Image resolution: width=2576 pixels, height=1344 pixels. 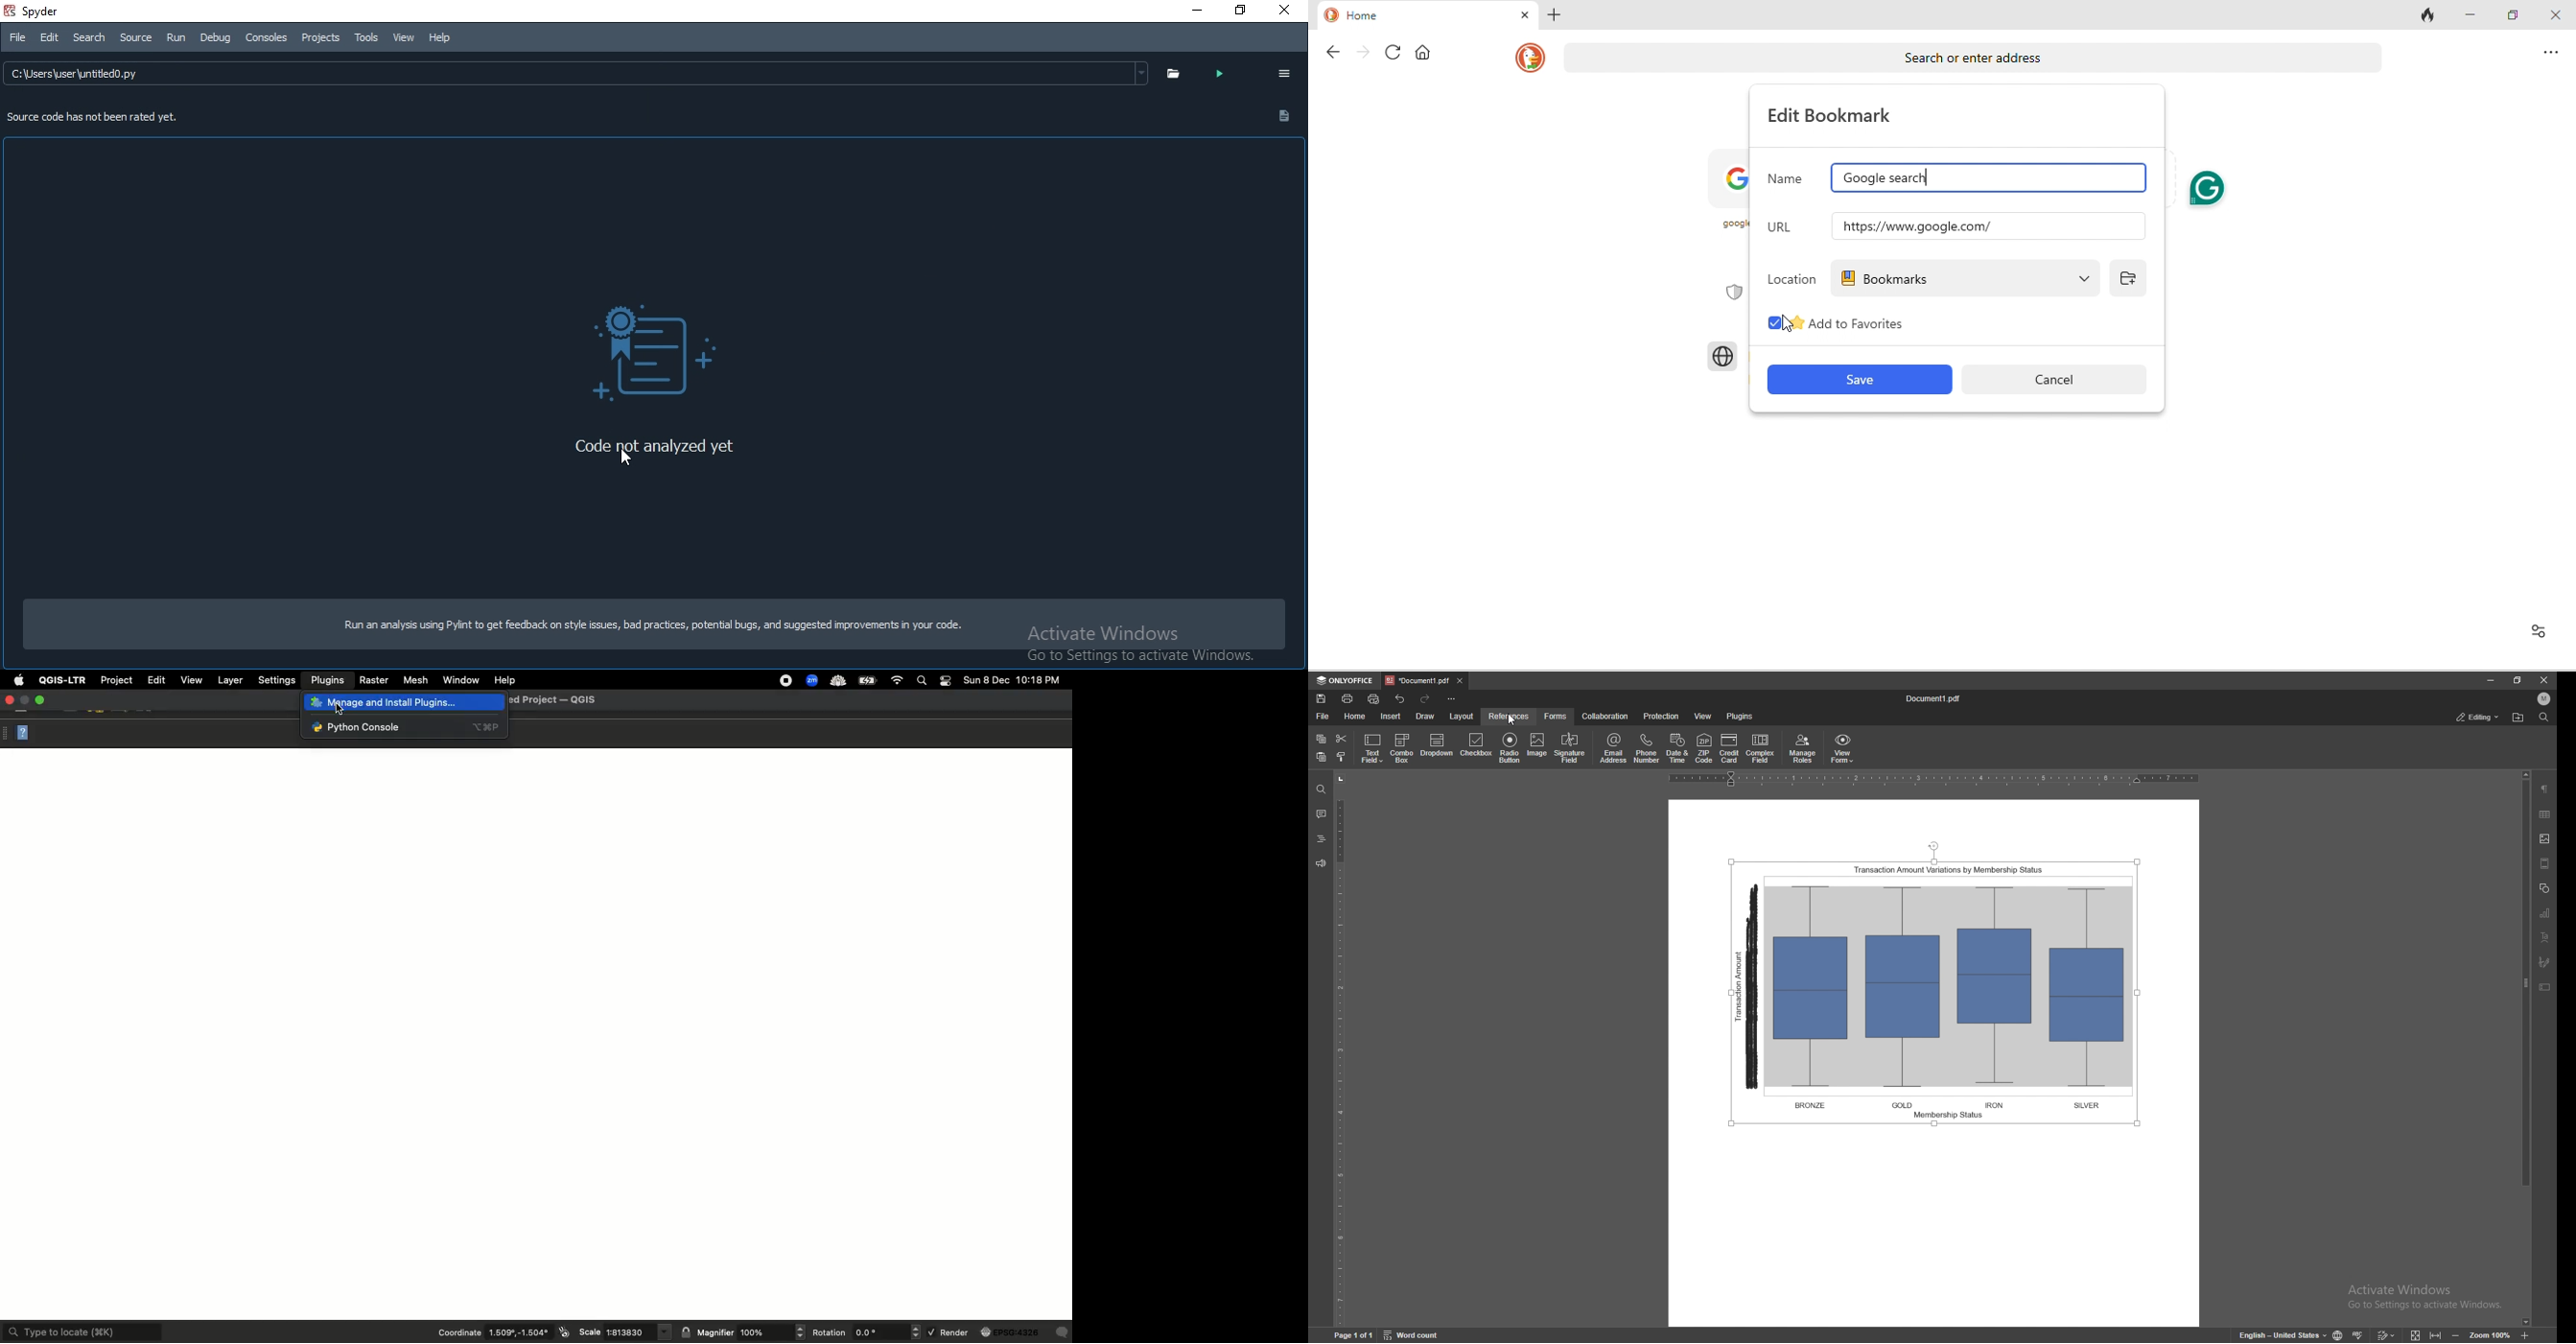 I want to click on projects, so click(x=321, y=37).